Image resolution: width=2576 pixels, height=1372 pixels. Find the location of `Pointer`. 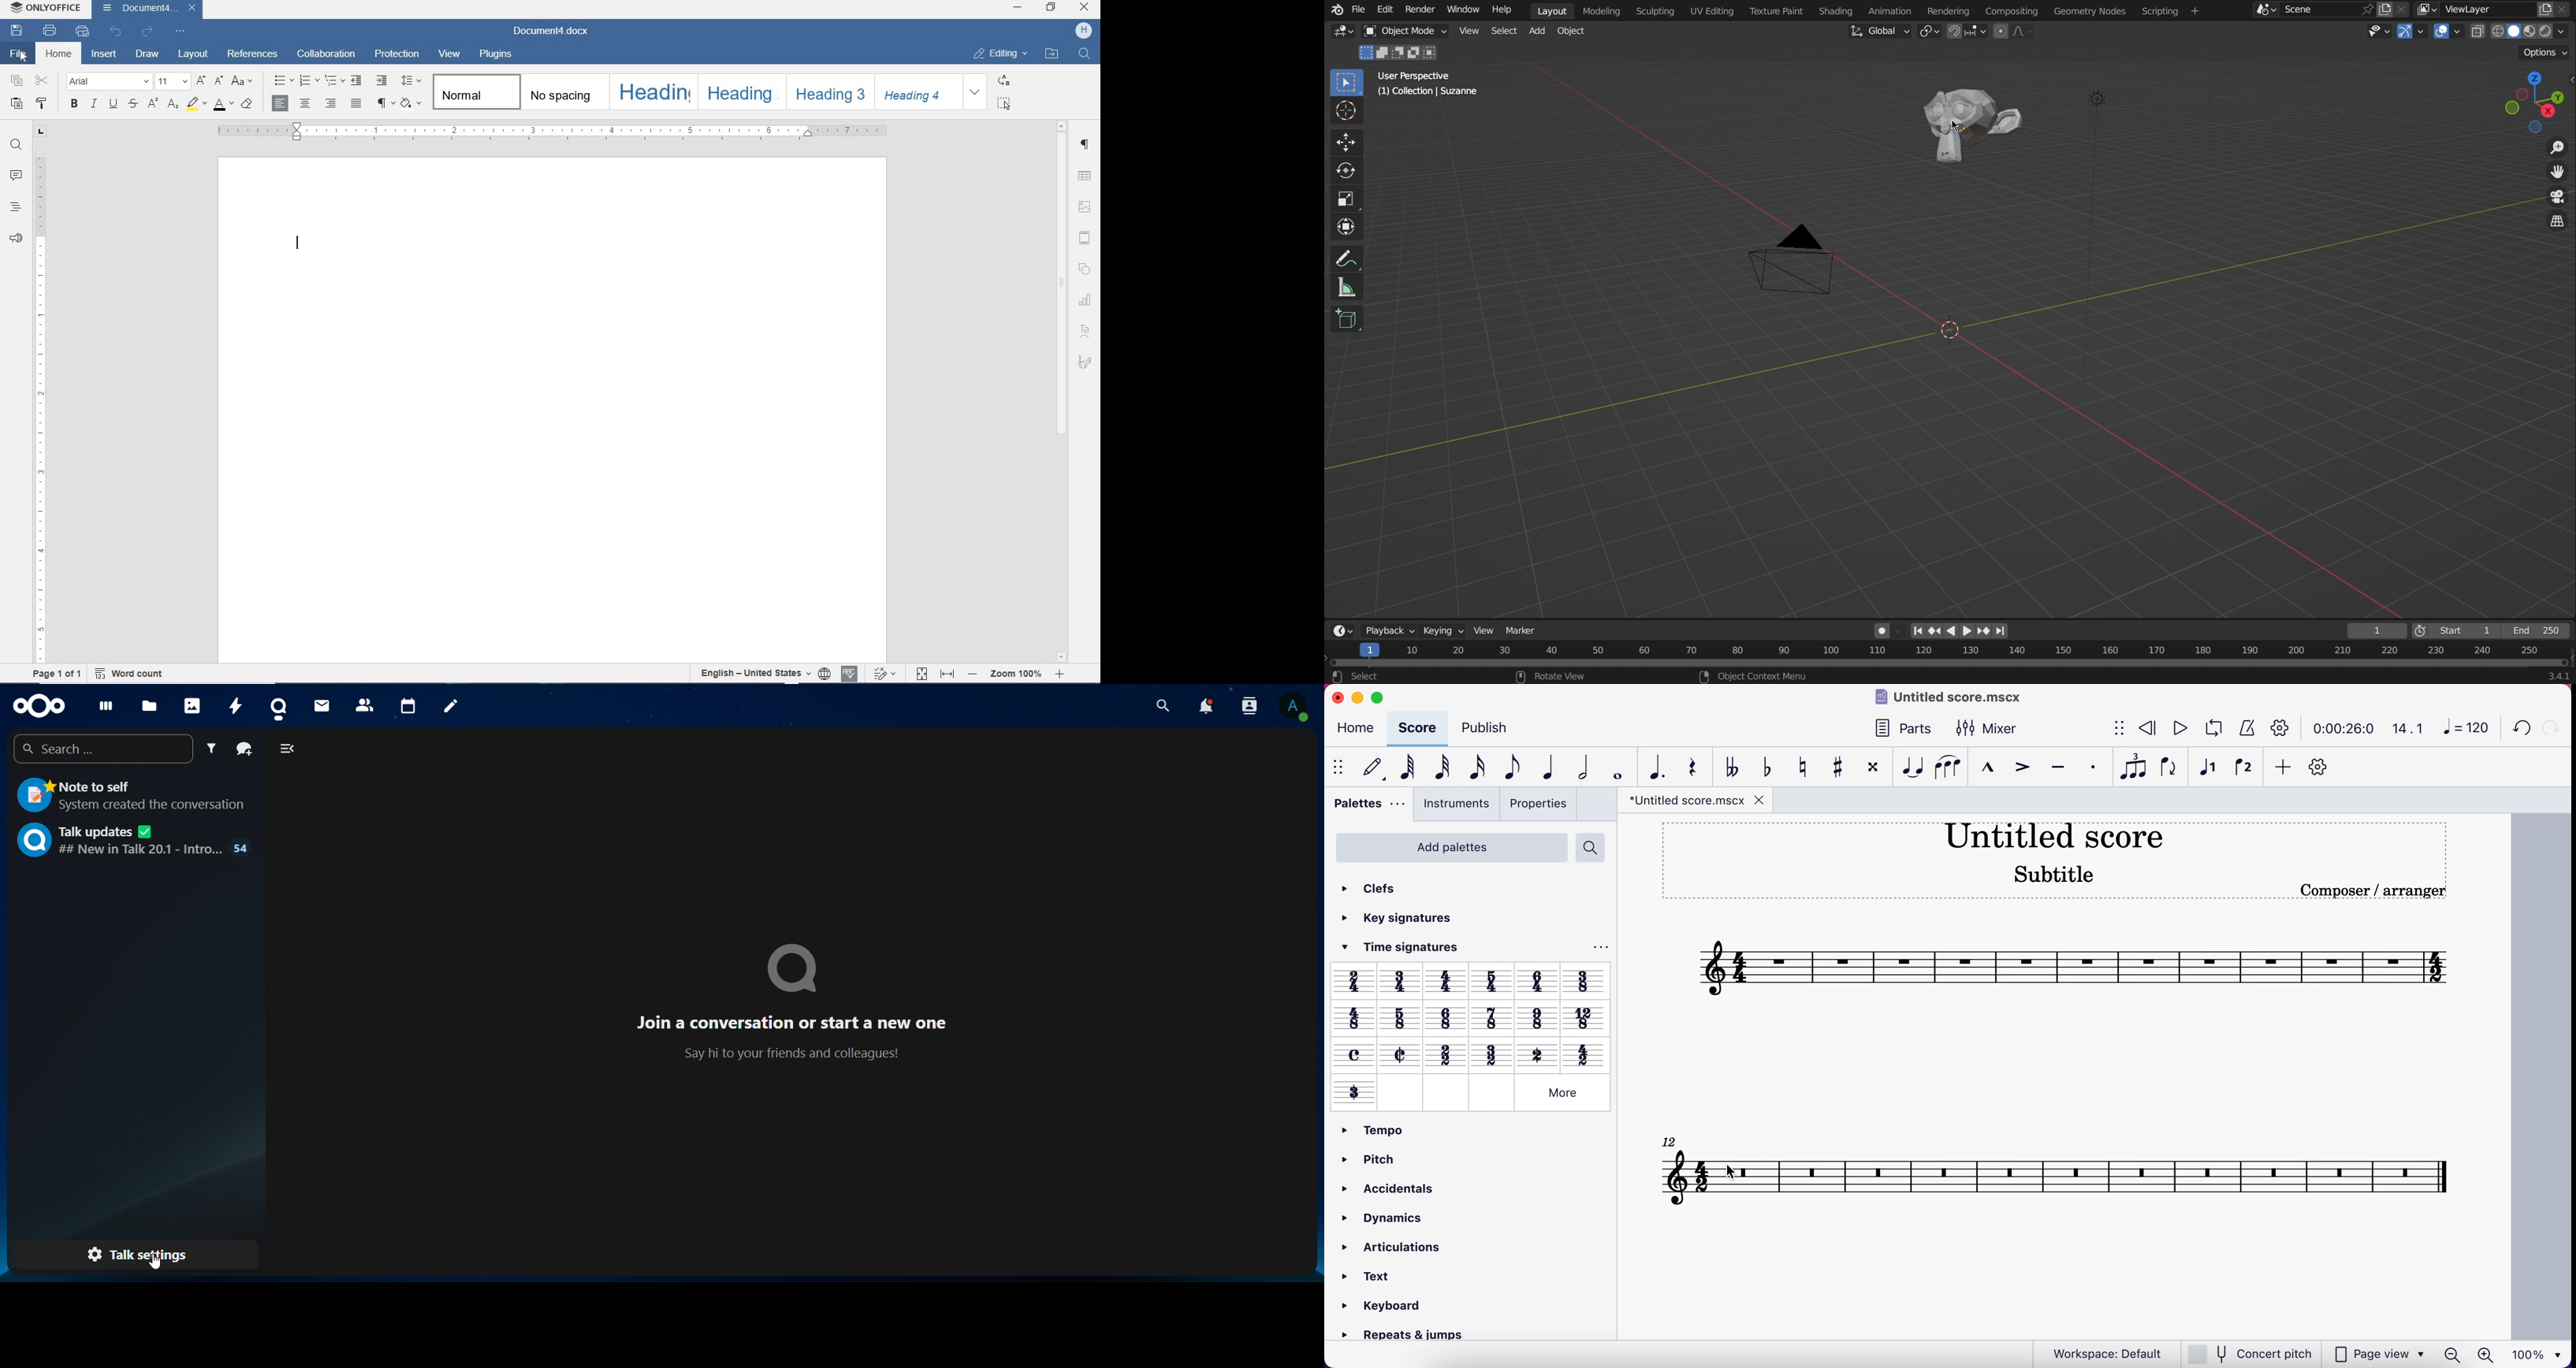

Pointer is located at coordinates (24, 60).